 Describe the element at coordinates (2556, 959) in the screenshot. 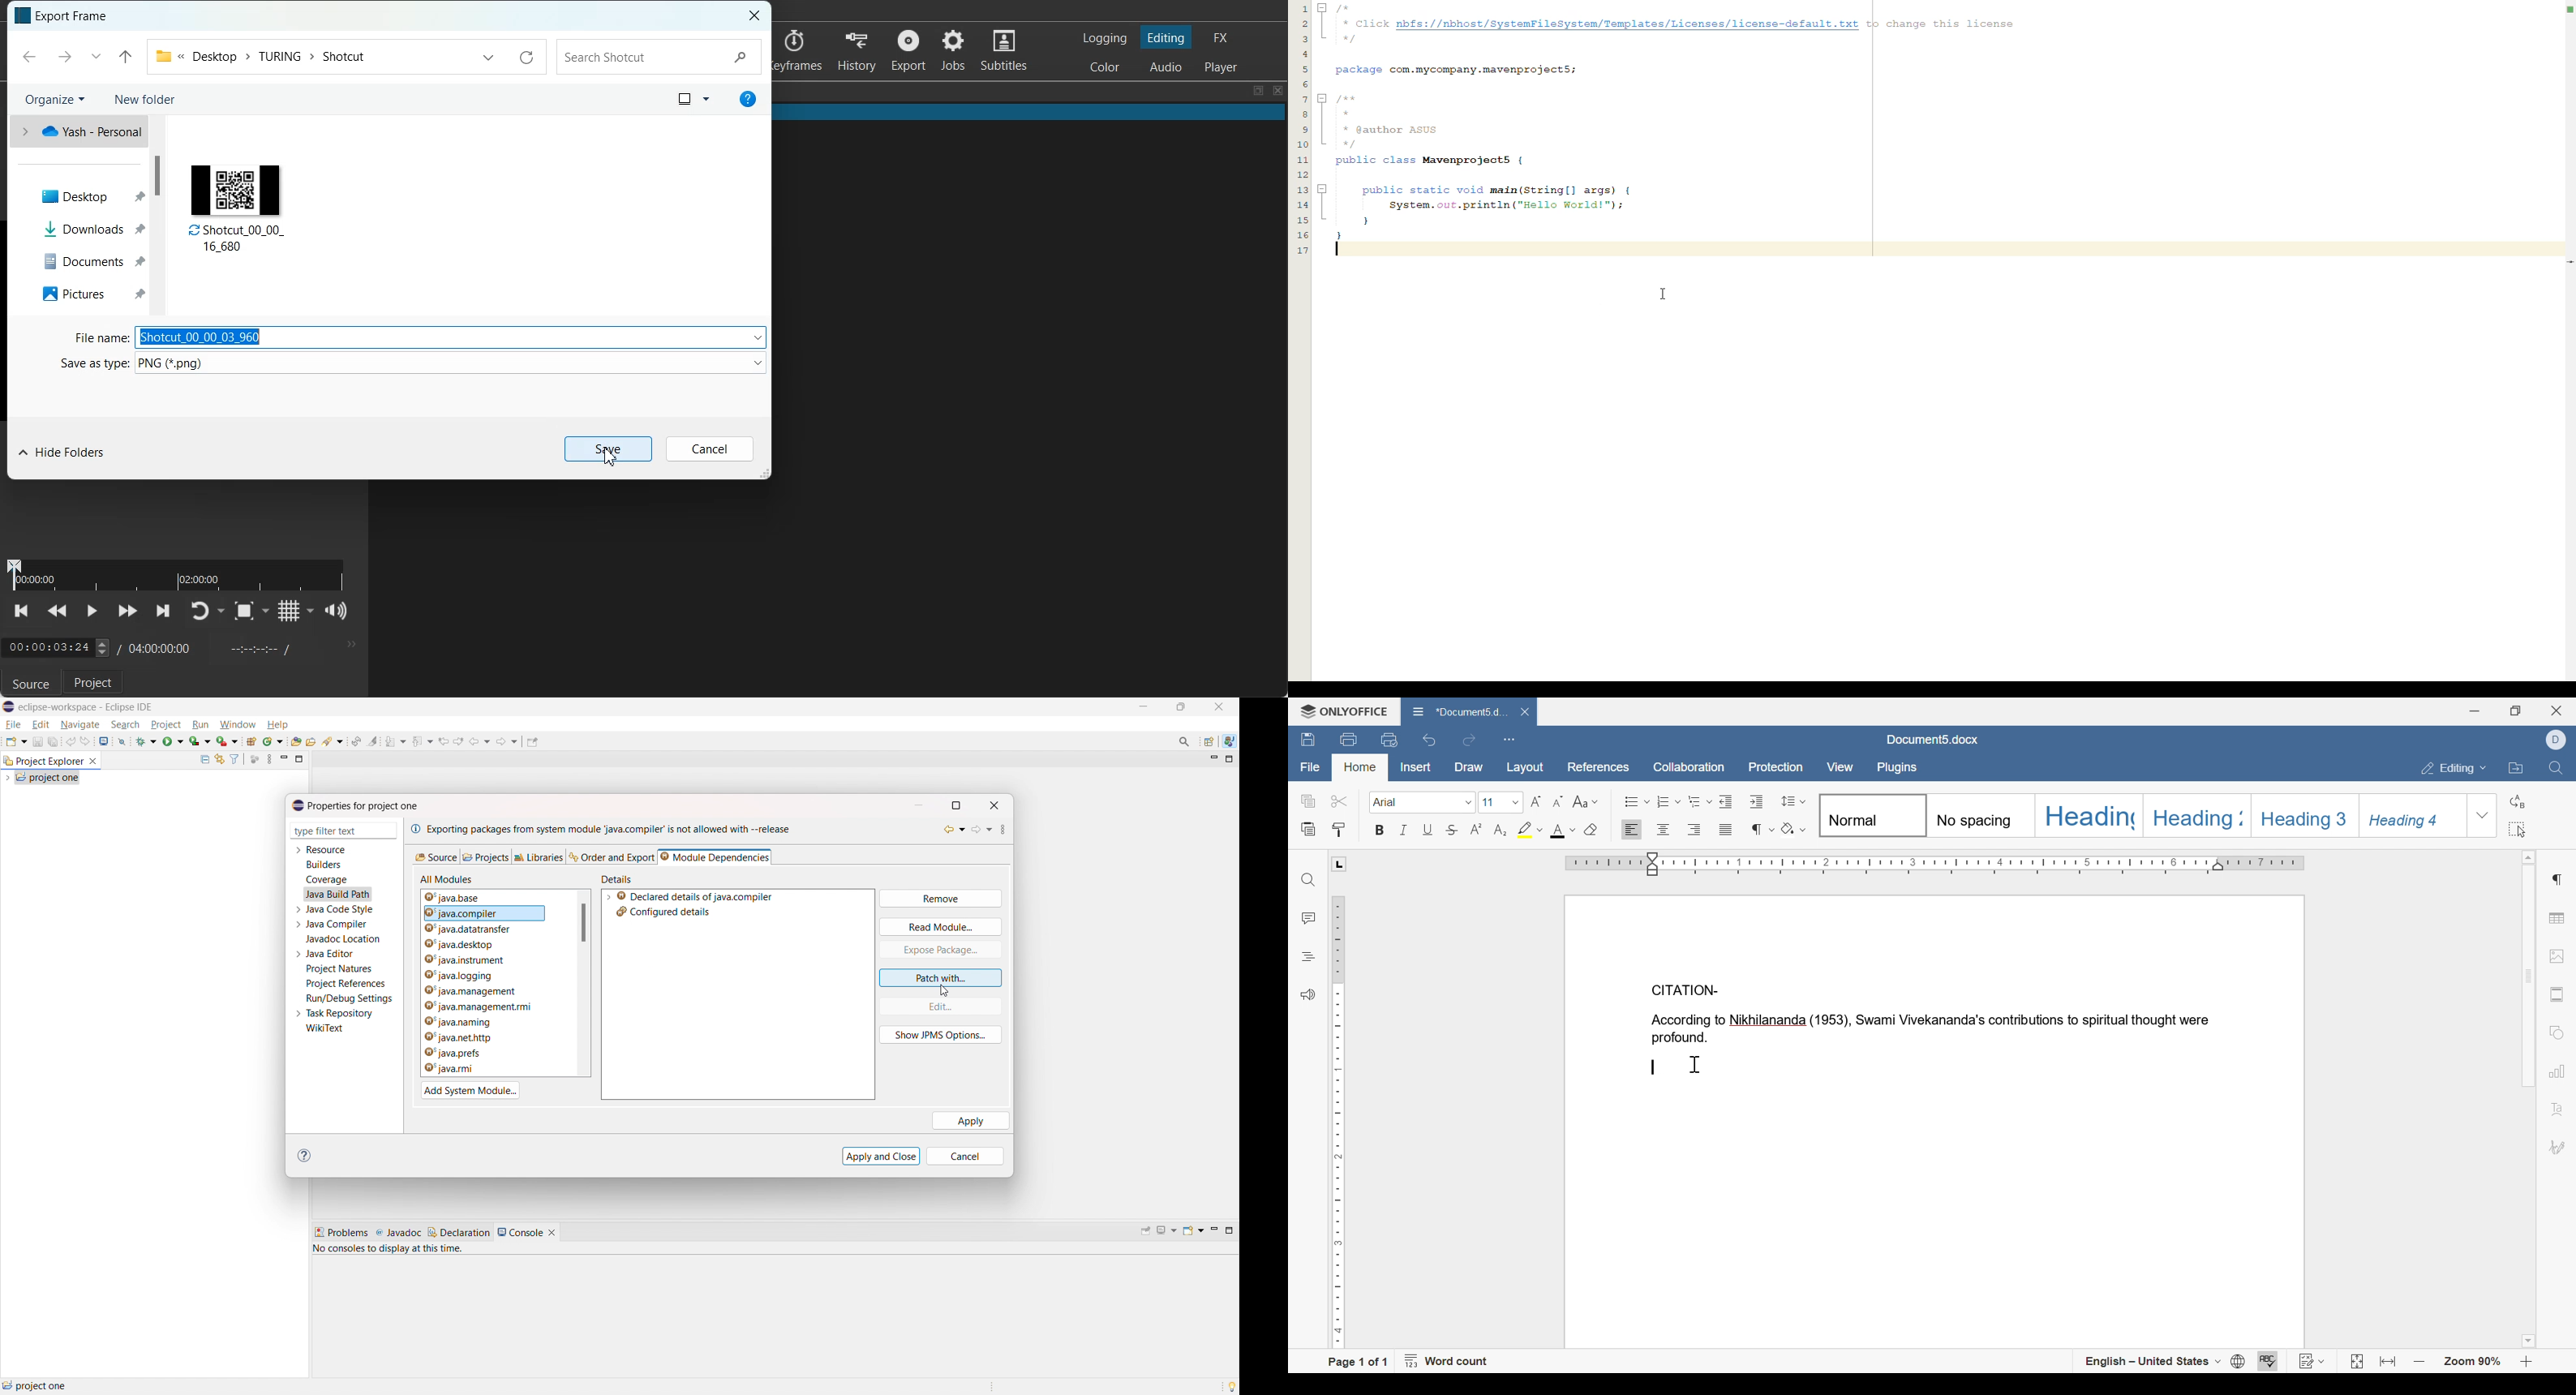

I see `image settings` at that location.